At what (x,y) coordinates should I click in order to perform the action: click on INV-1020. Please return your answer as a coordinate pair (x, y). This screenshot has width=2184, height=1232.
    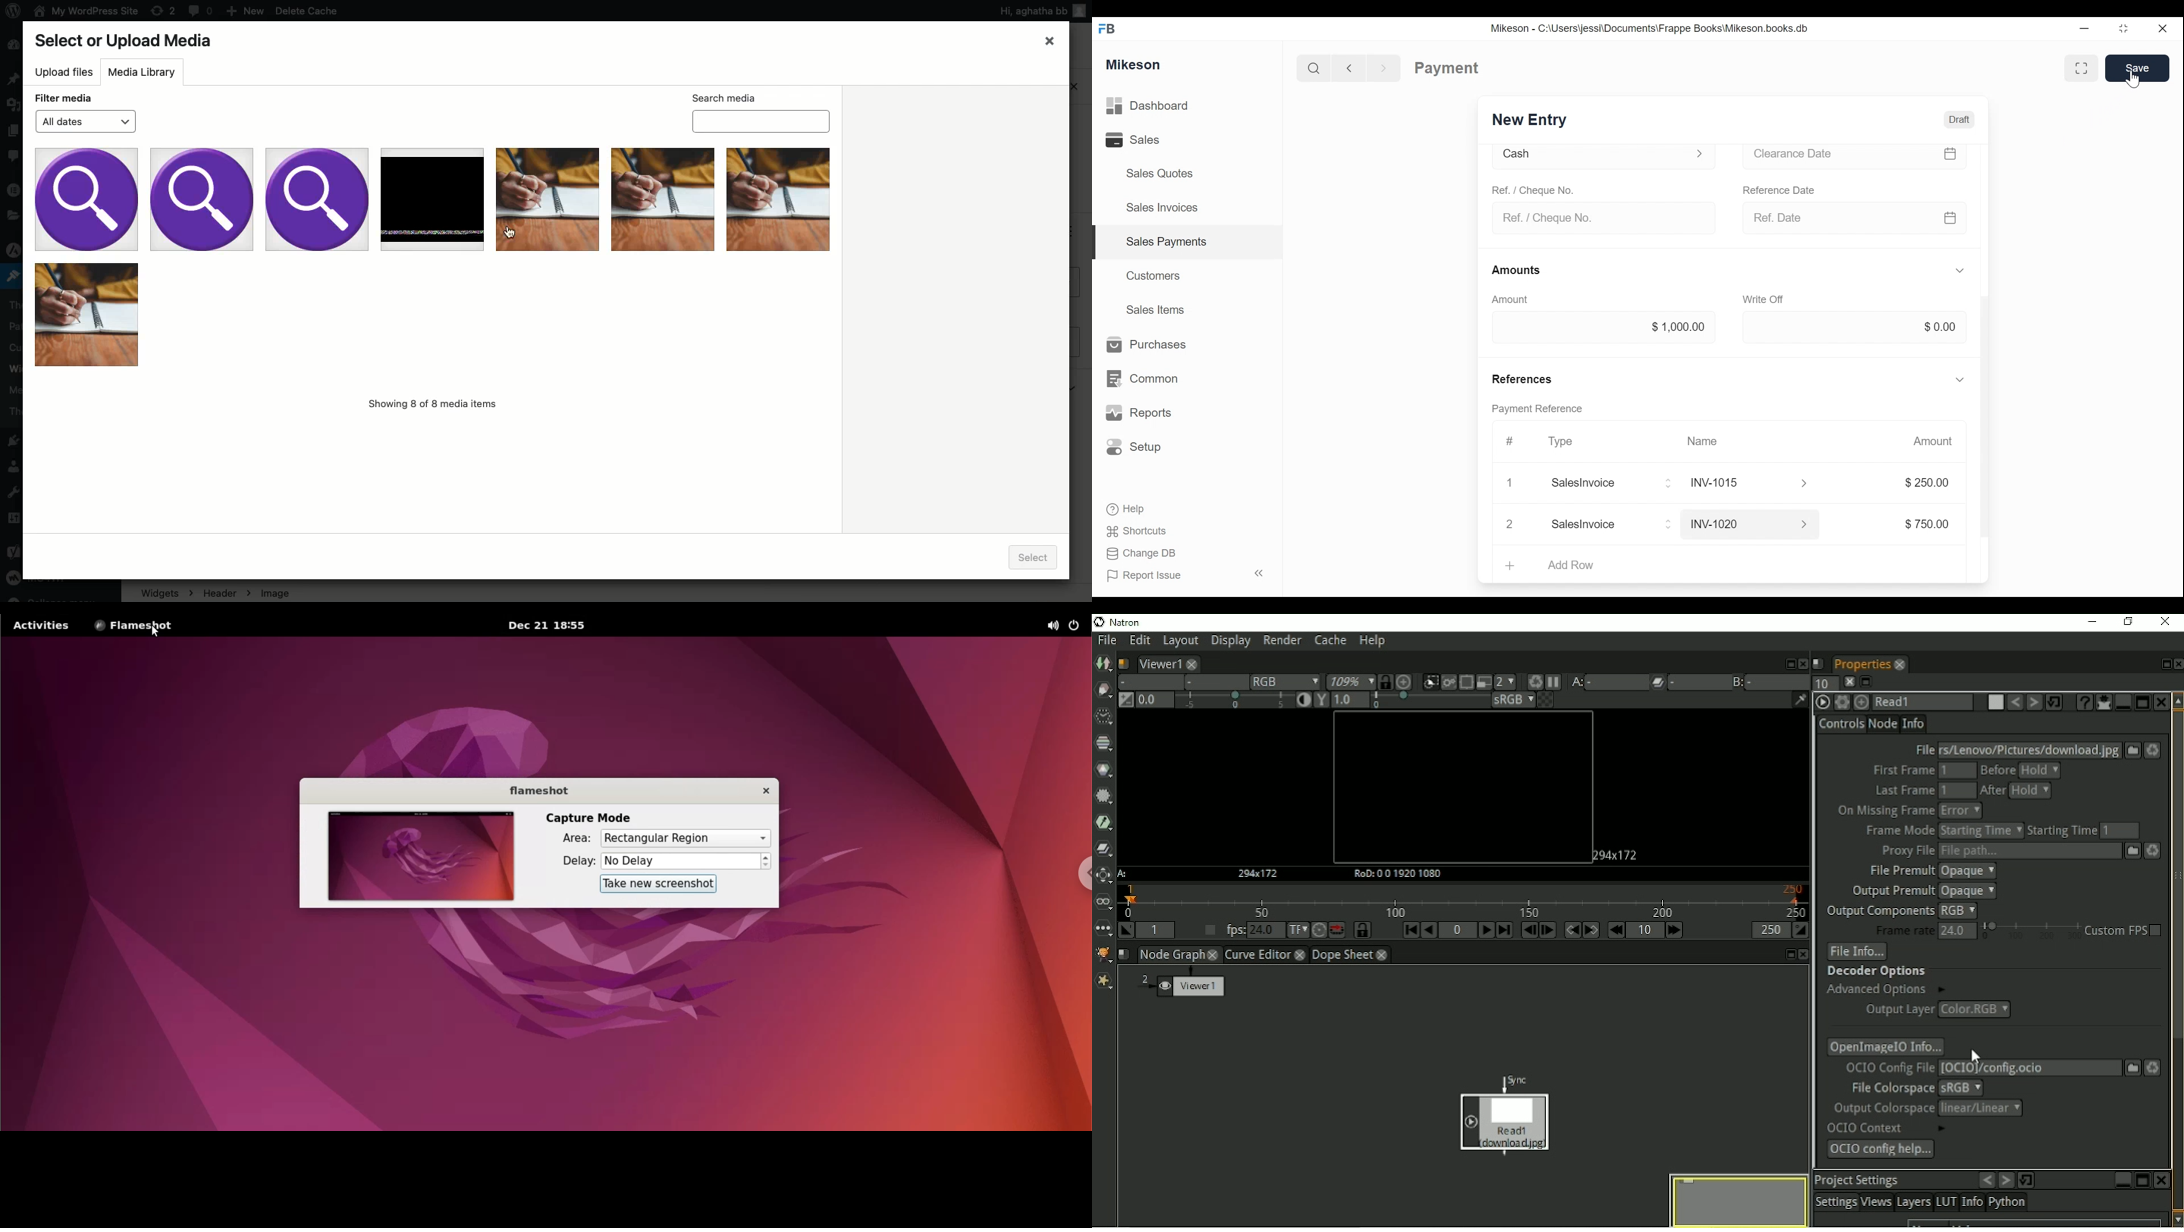
    Looking at the image, I should click on (1749, 525).